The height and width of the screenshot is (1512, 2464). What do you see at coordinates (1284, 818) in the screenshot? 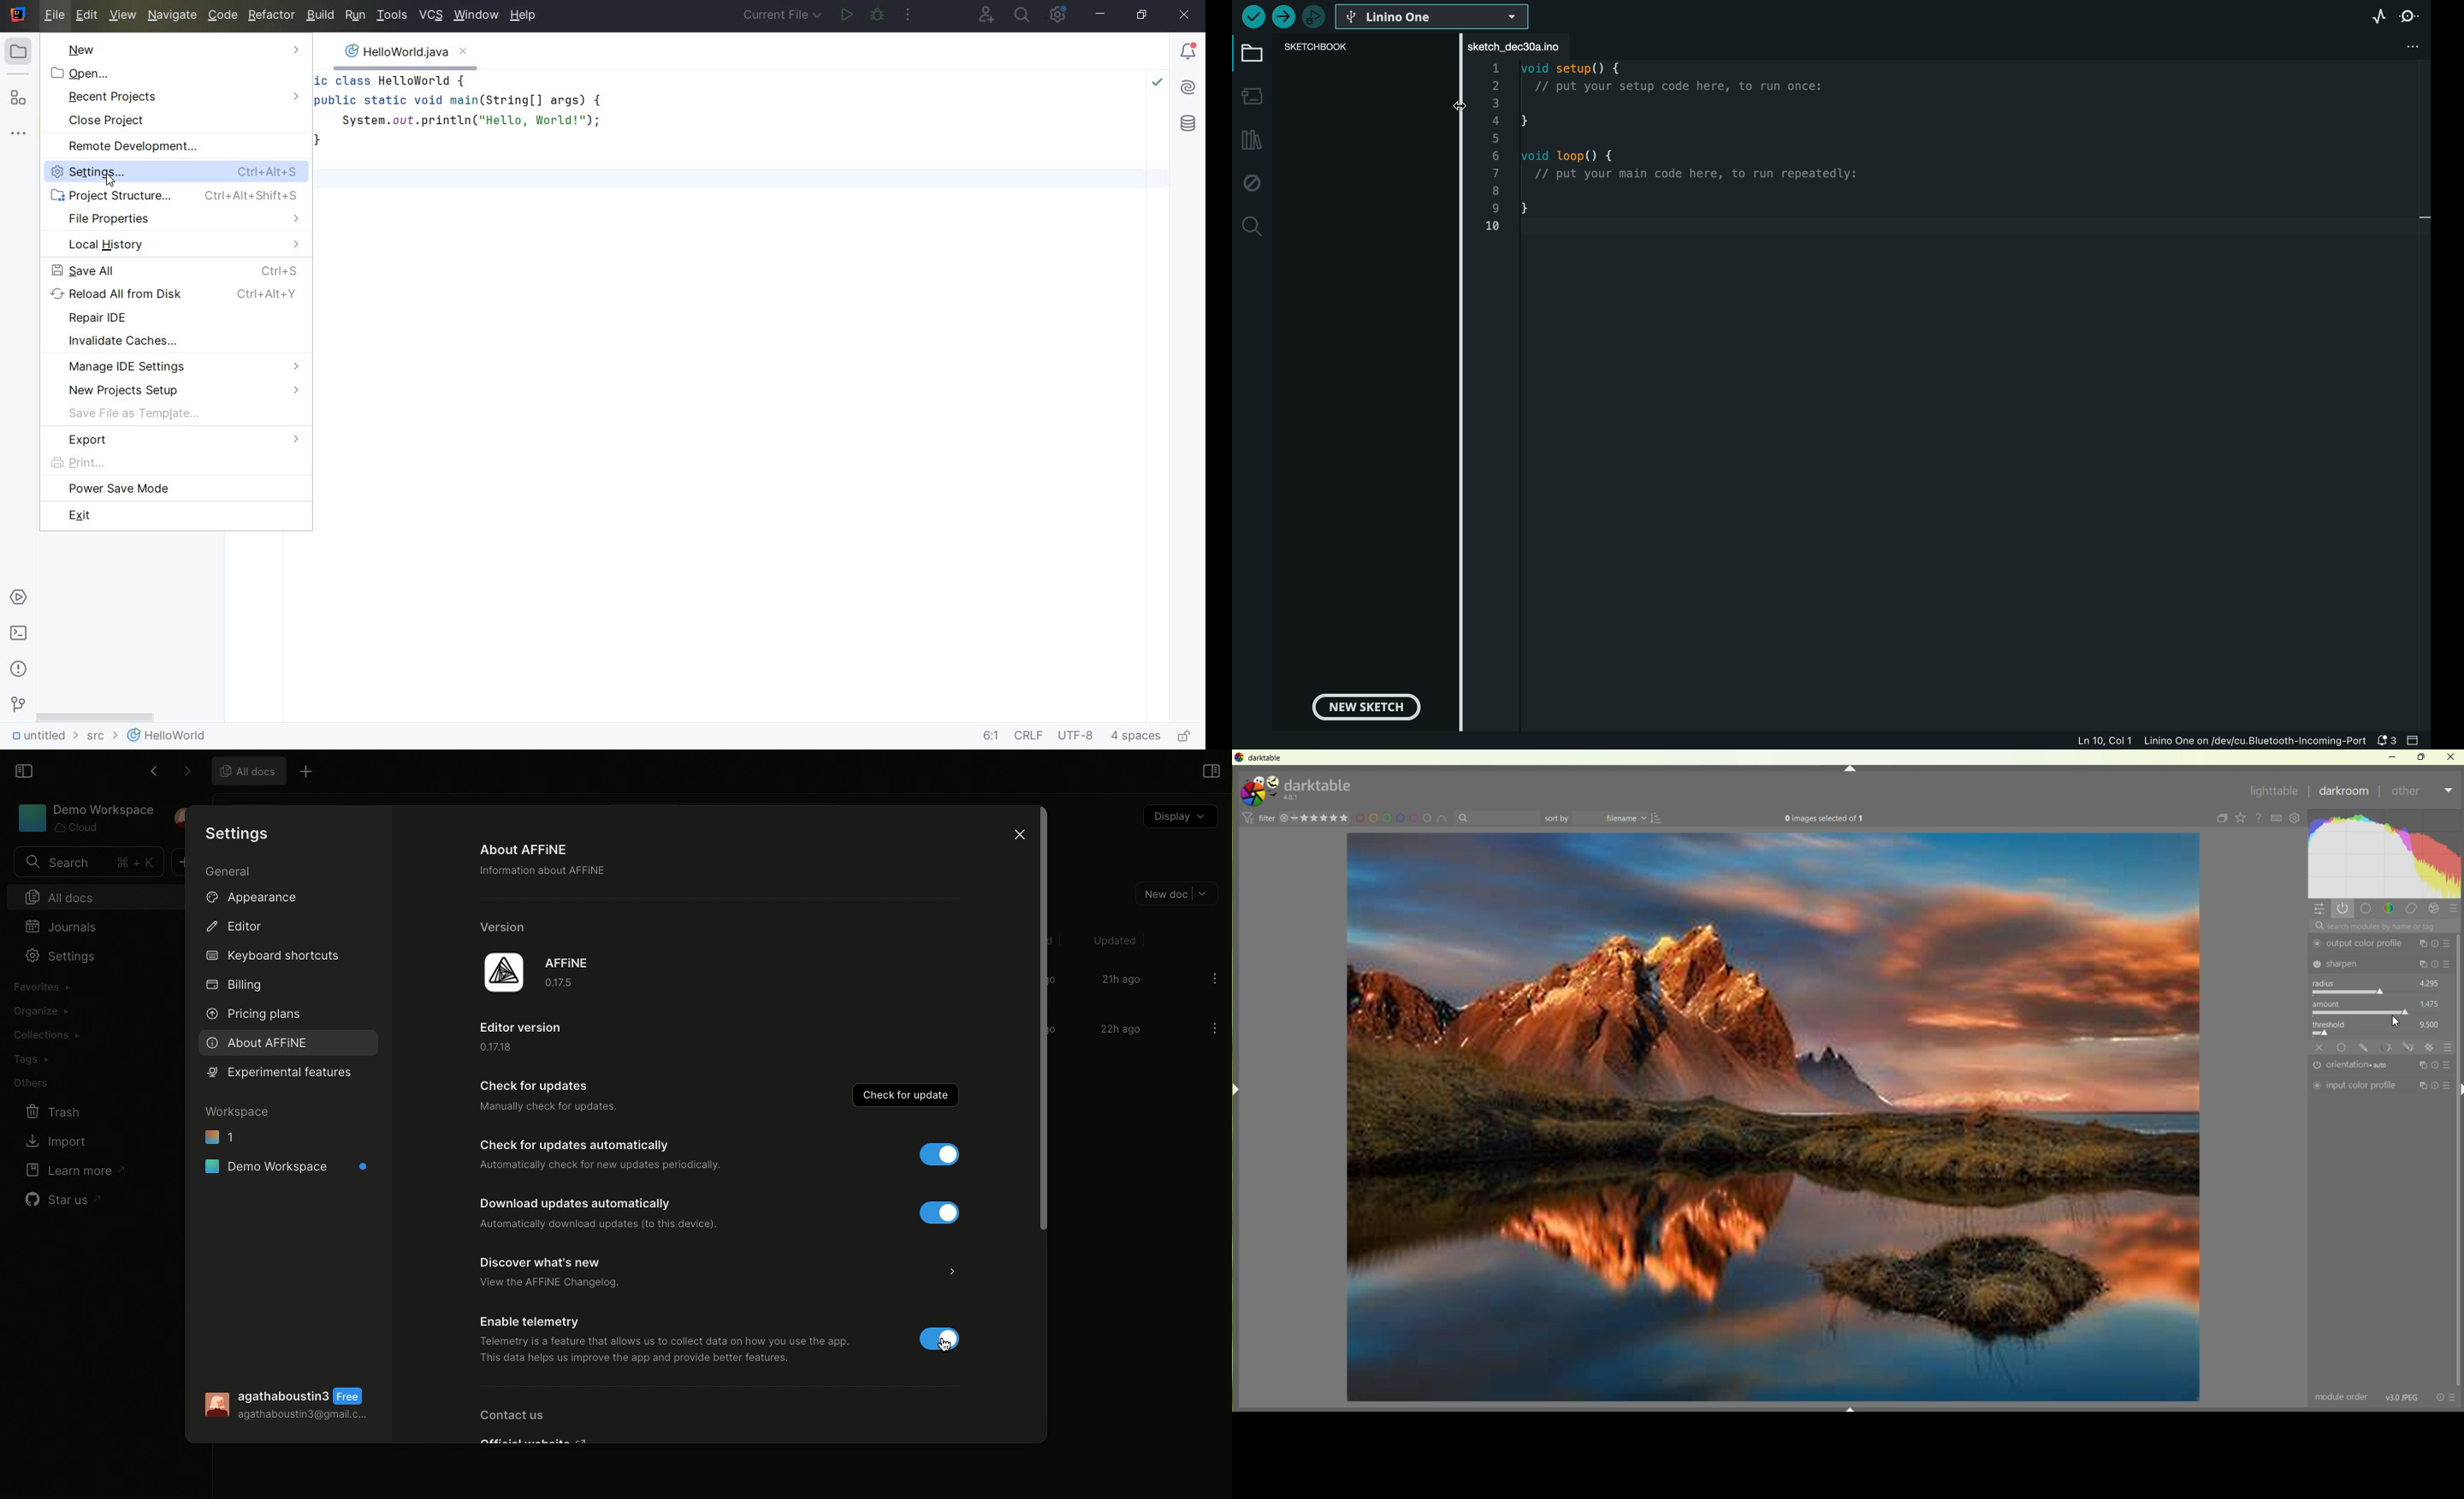
I see `close` at bounding box center [1284, 818].